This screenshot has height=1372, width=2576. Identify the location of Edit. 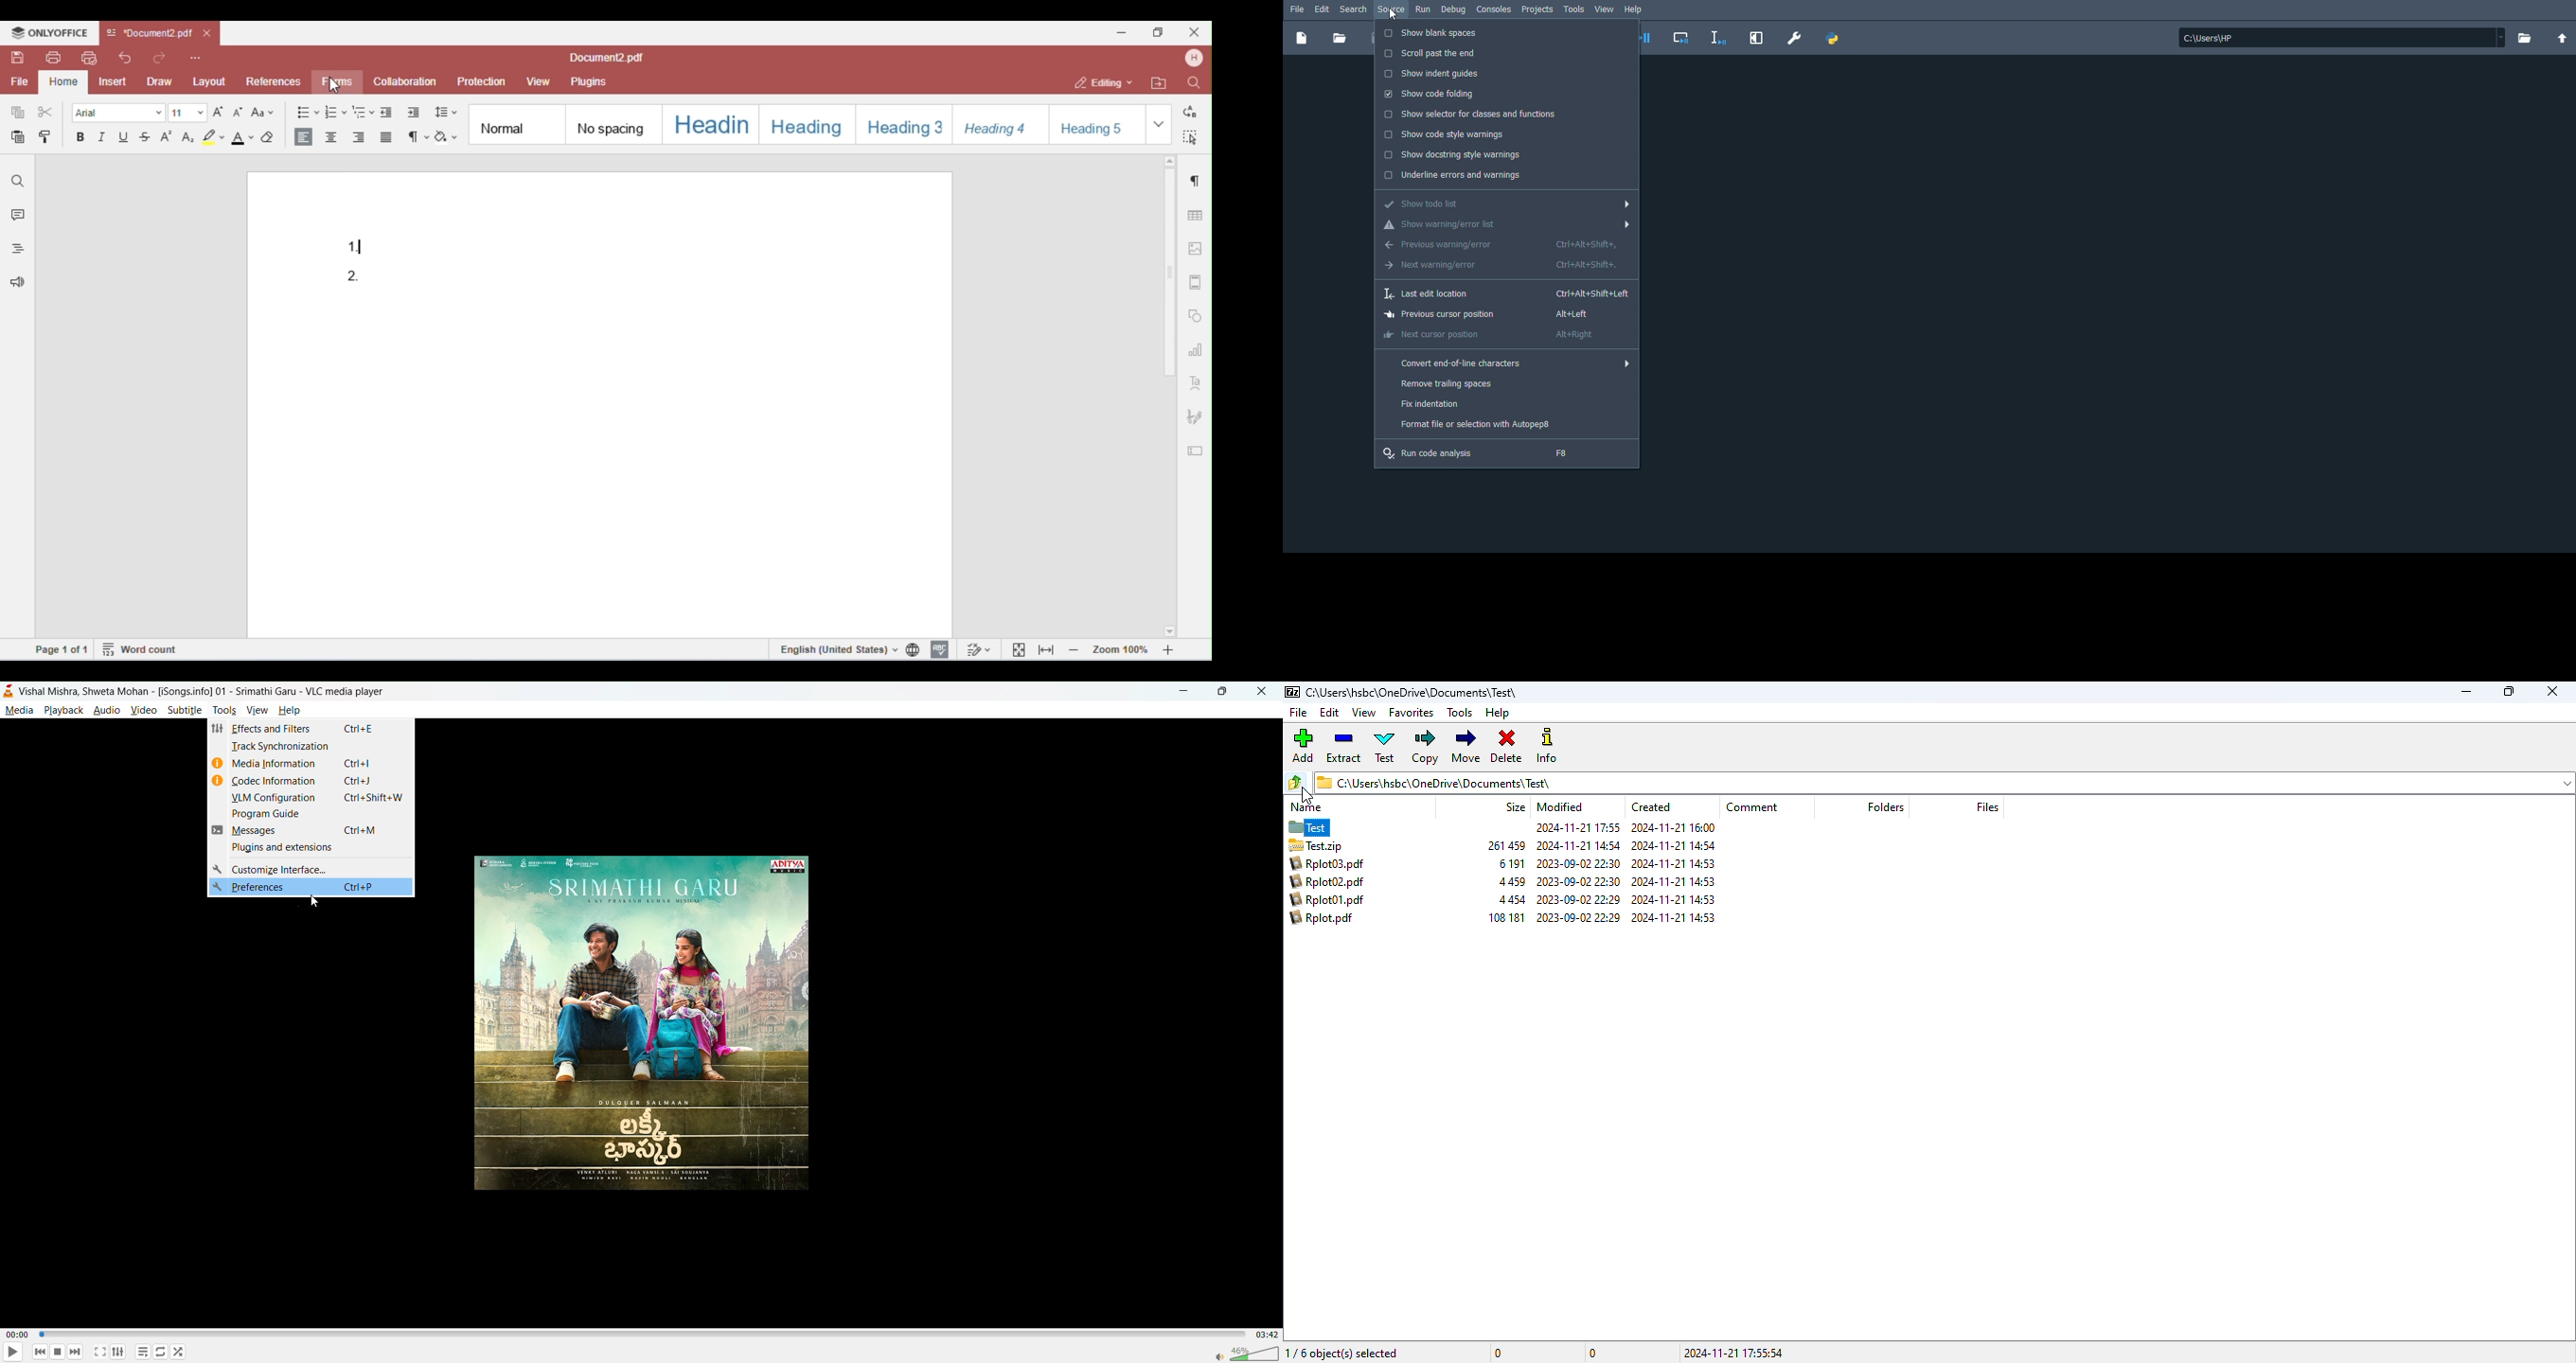
(1323, 9).